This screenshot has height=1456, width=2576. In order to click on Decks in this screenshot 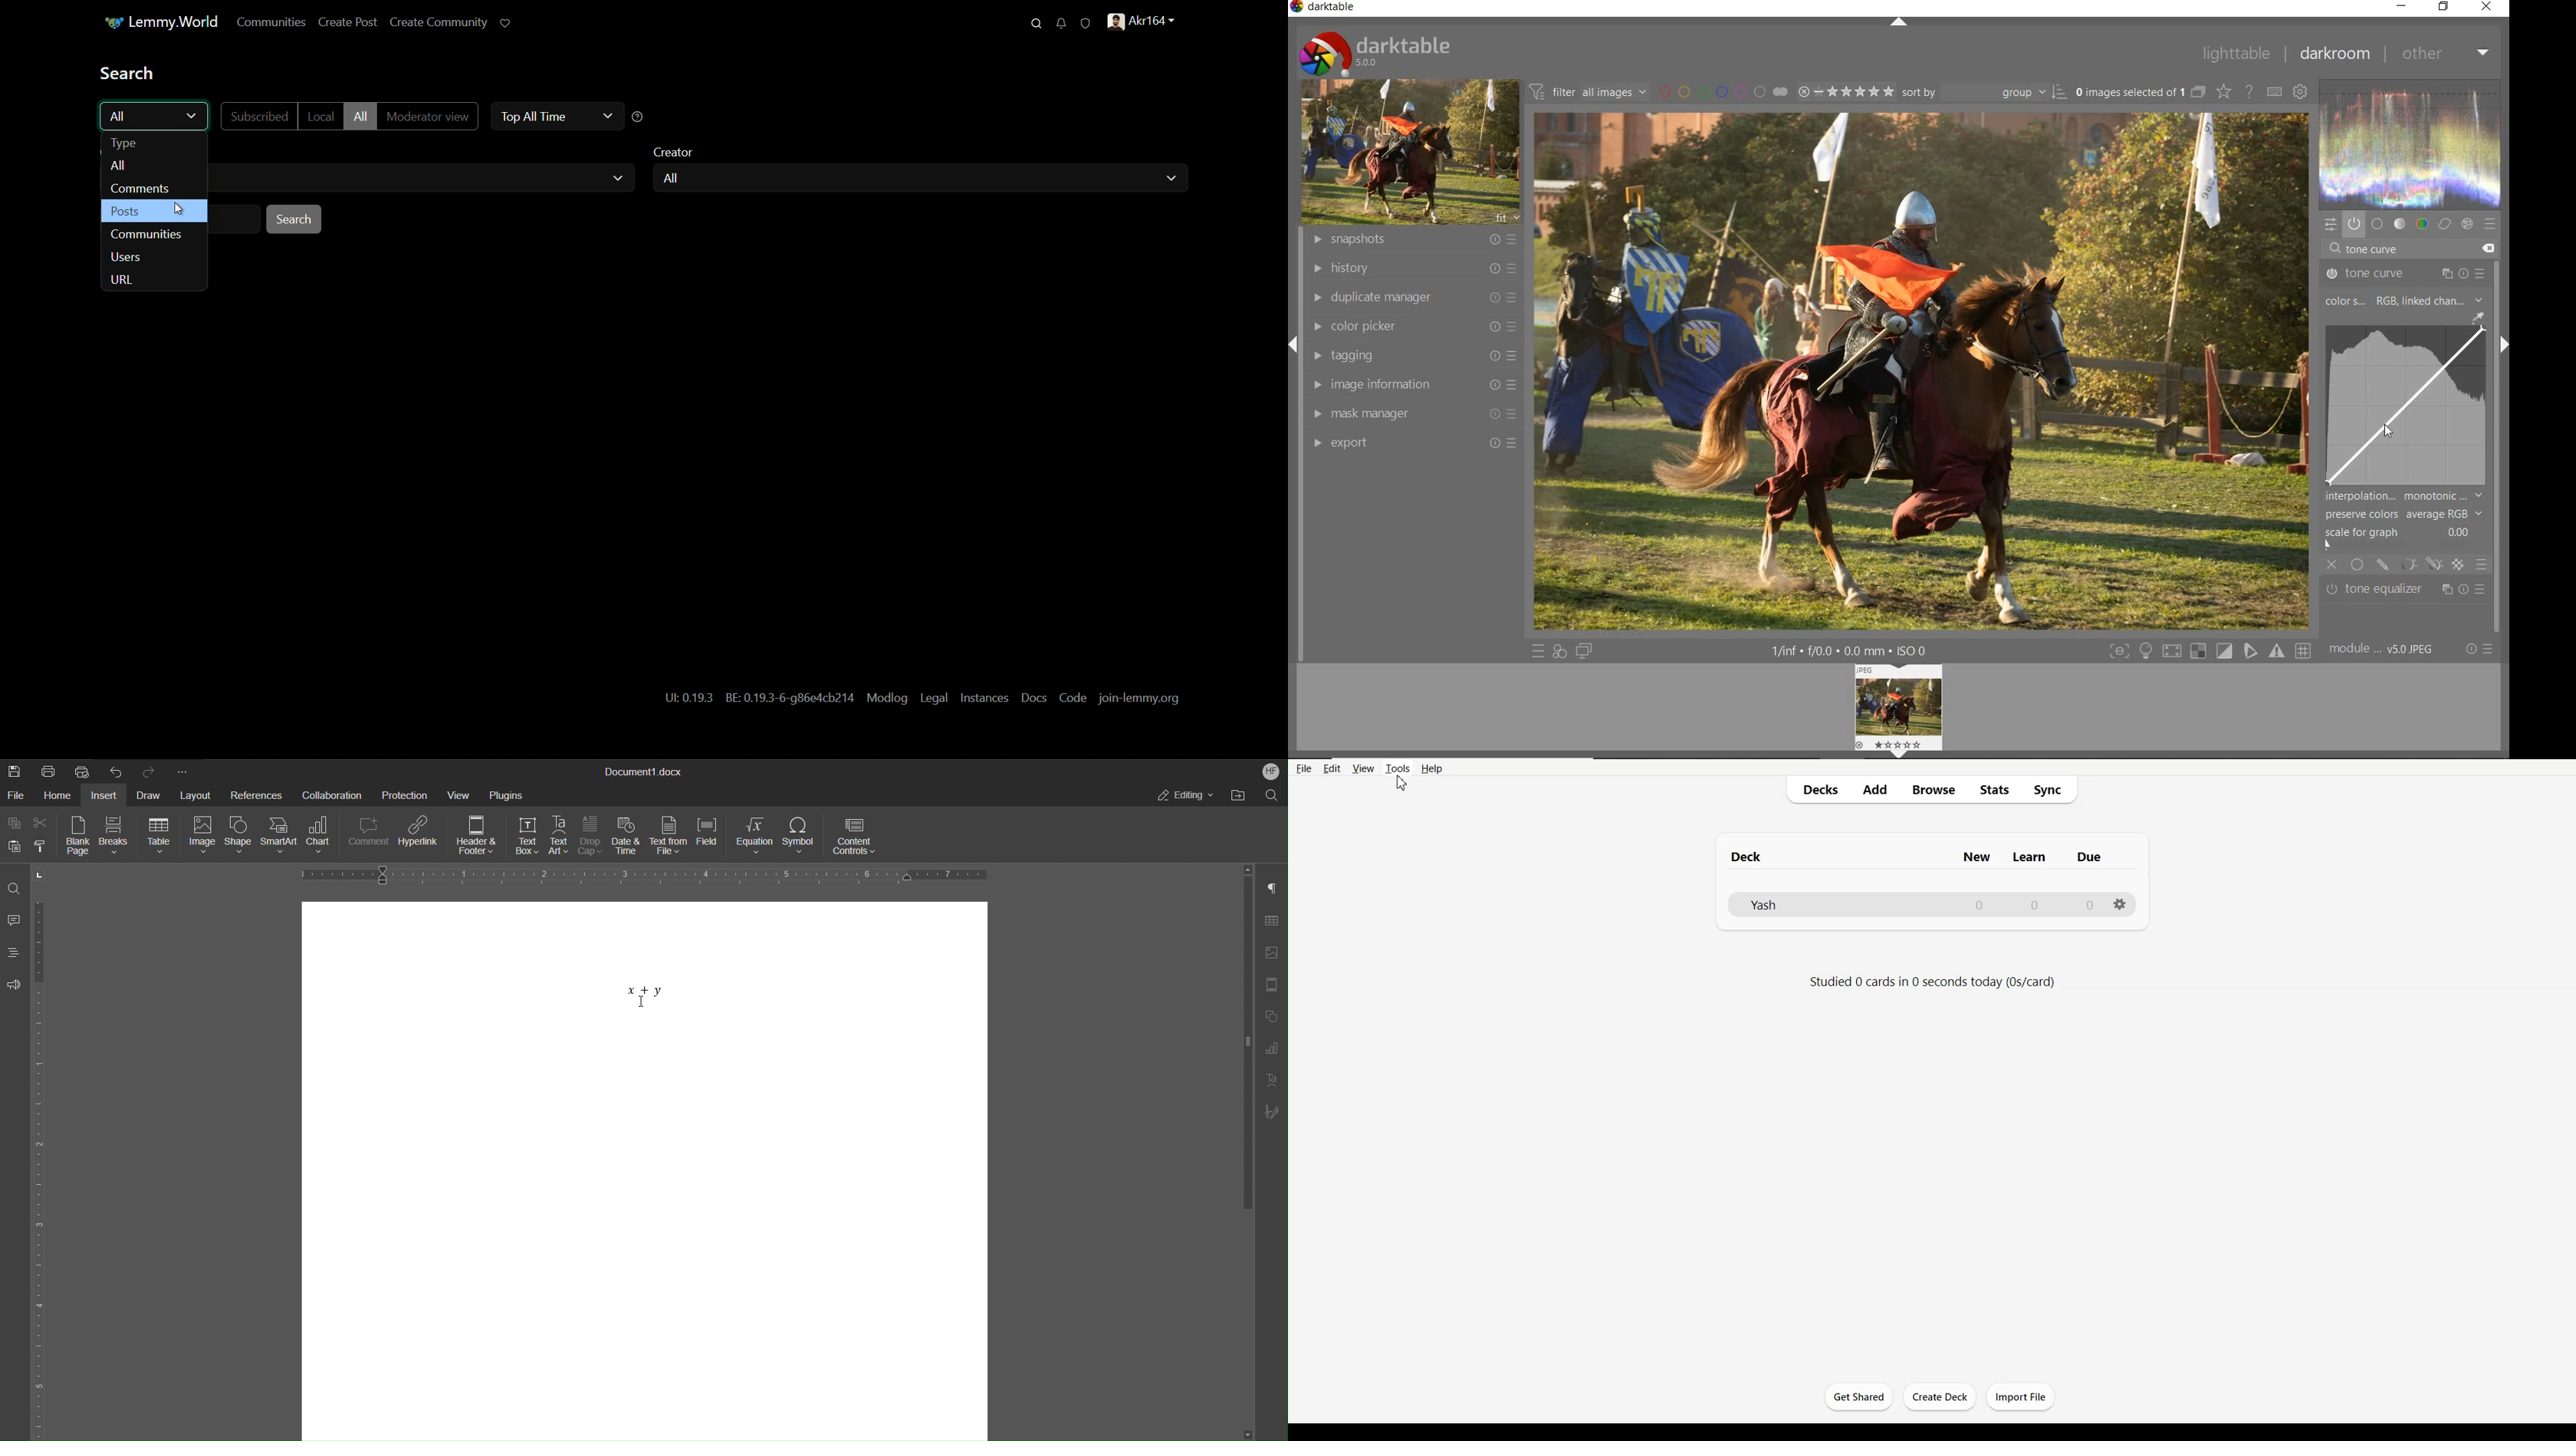, I will do `click(1816, 789)`.